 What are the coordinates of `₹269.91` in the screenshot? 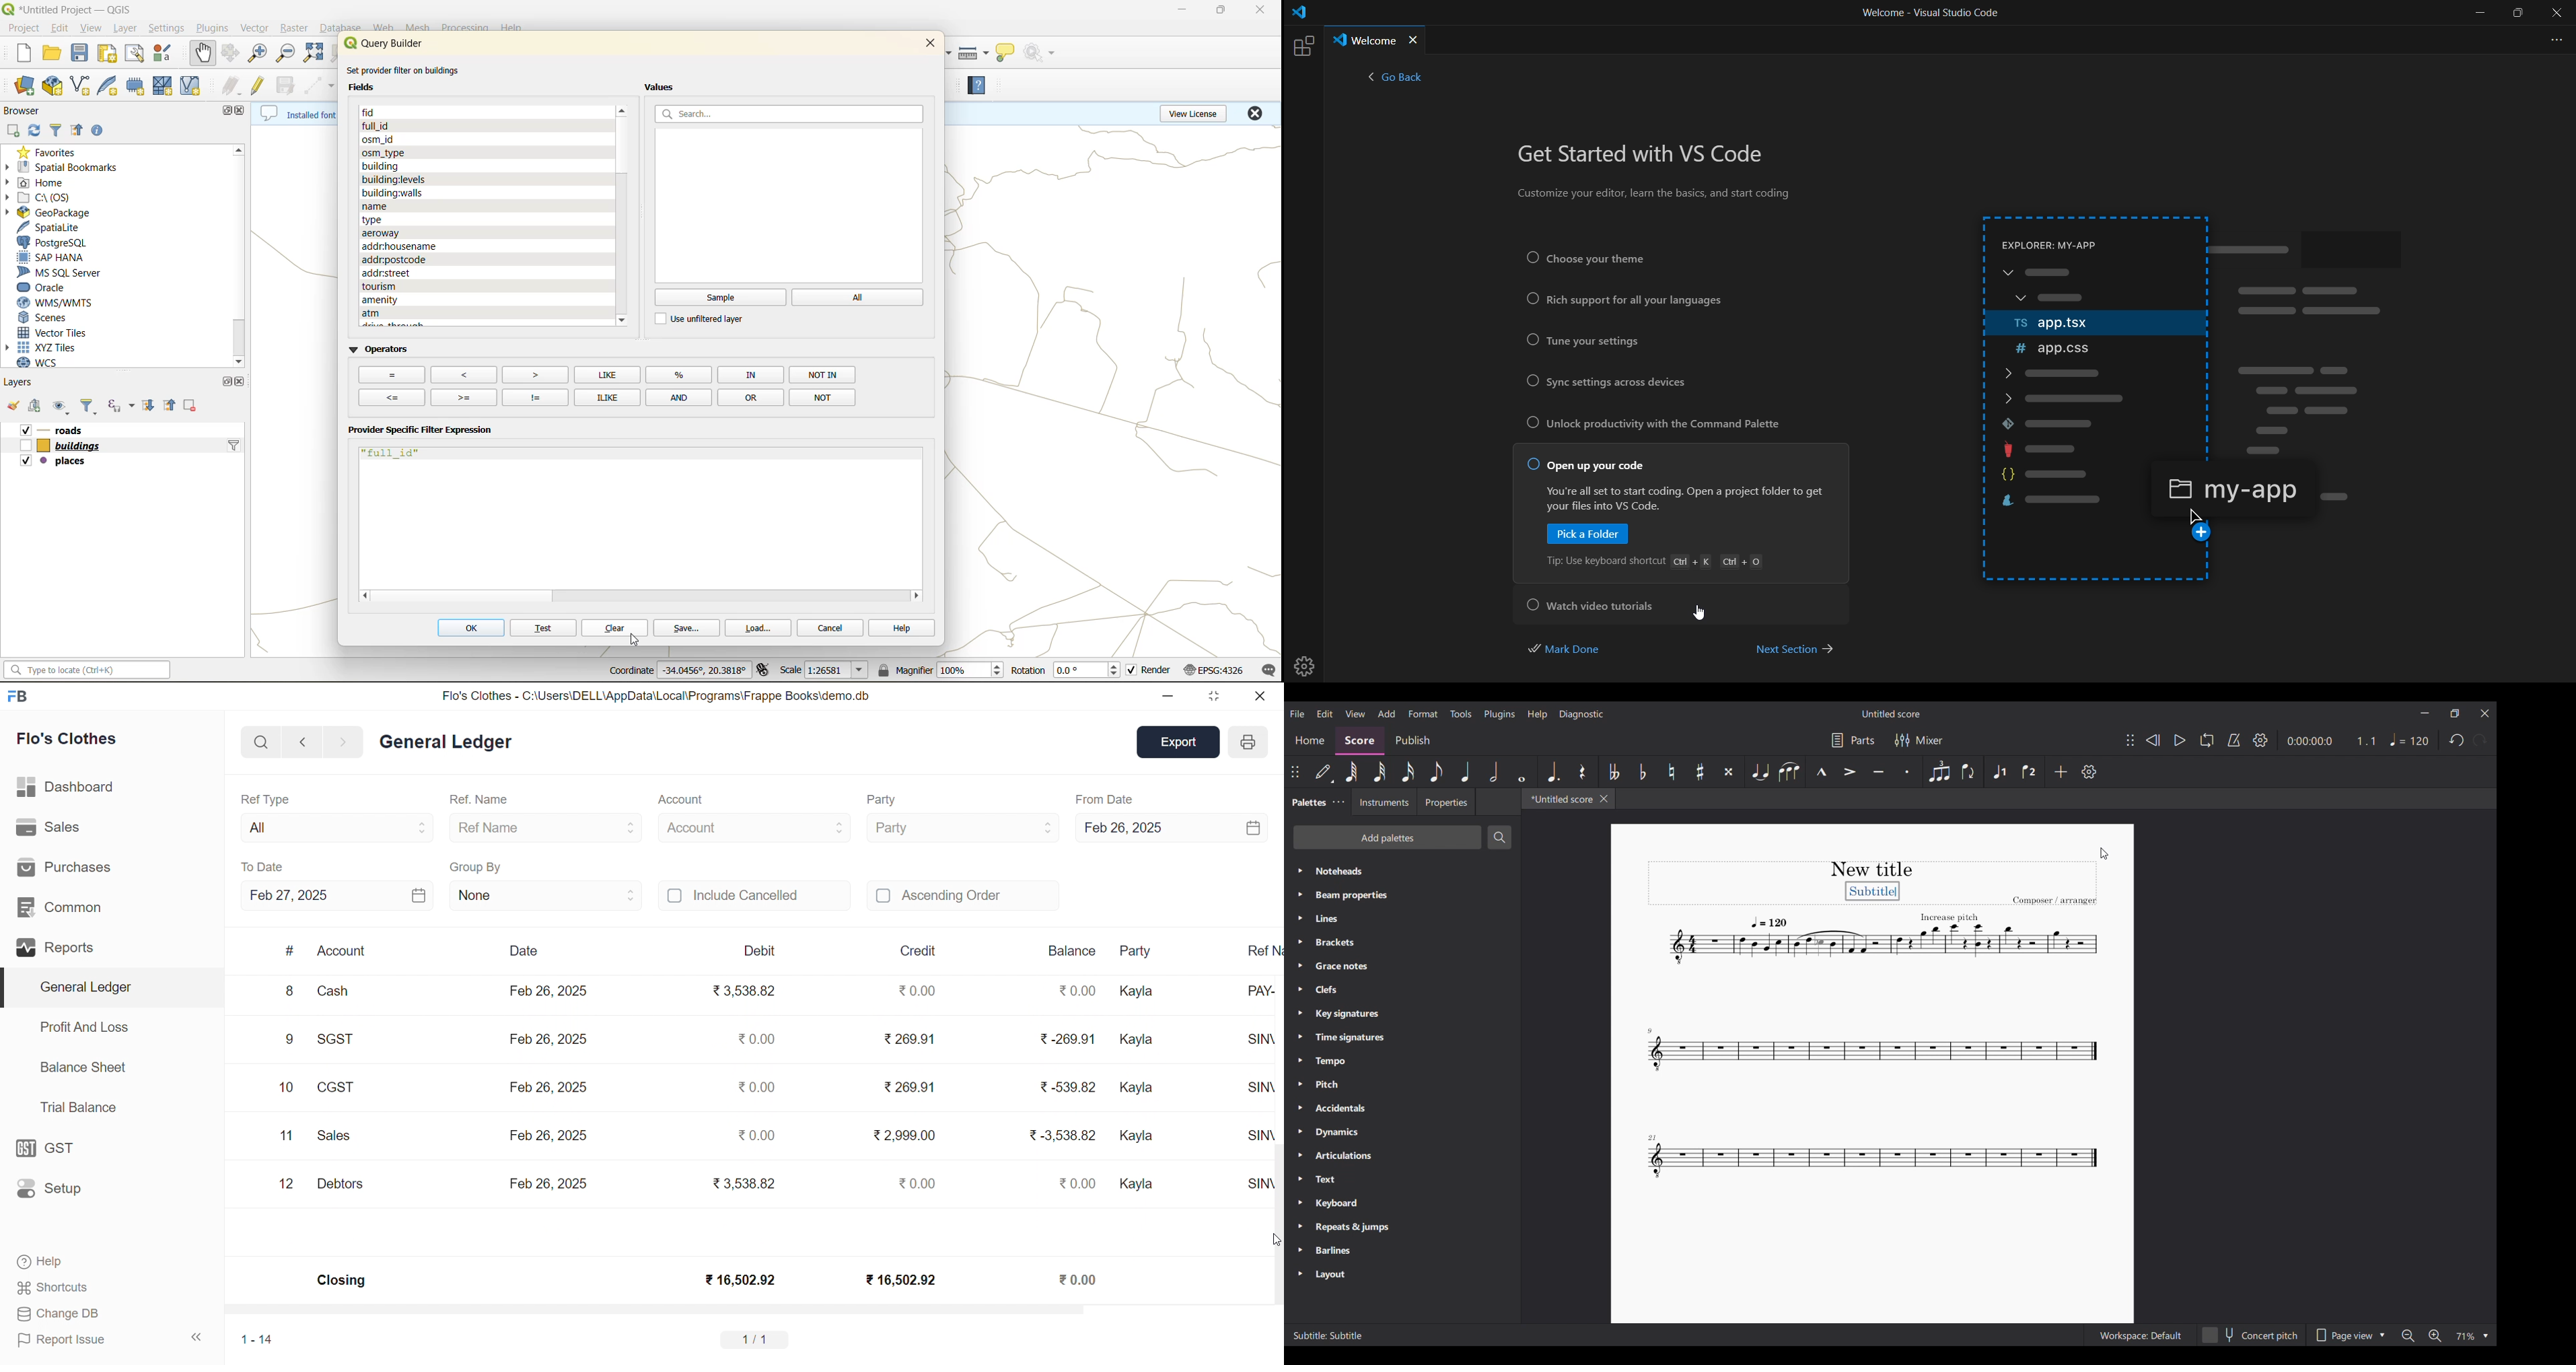 It's located at (911, 1085).